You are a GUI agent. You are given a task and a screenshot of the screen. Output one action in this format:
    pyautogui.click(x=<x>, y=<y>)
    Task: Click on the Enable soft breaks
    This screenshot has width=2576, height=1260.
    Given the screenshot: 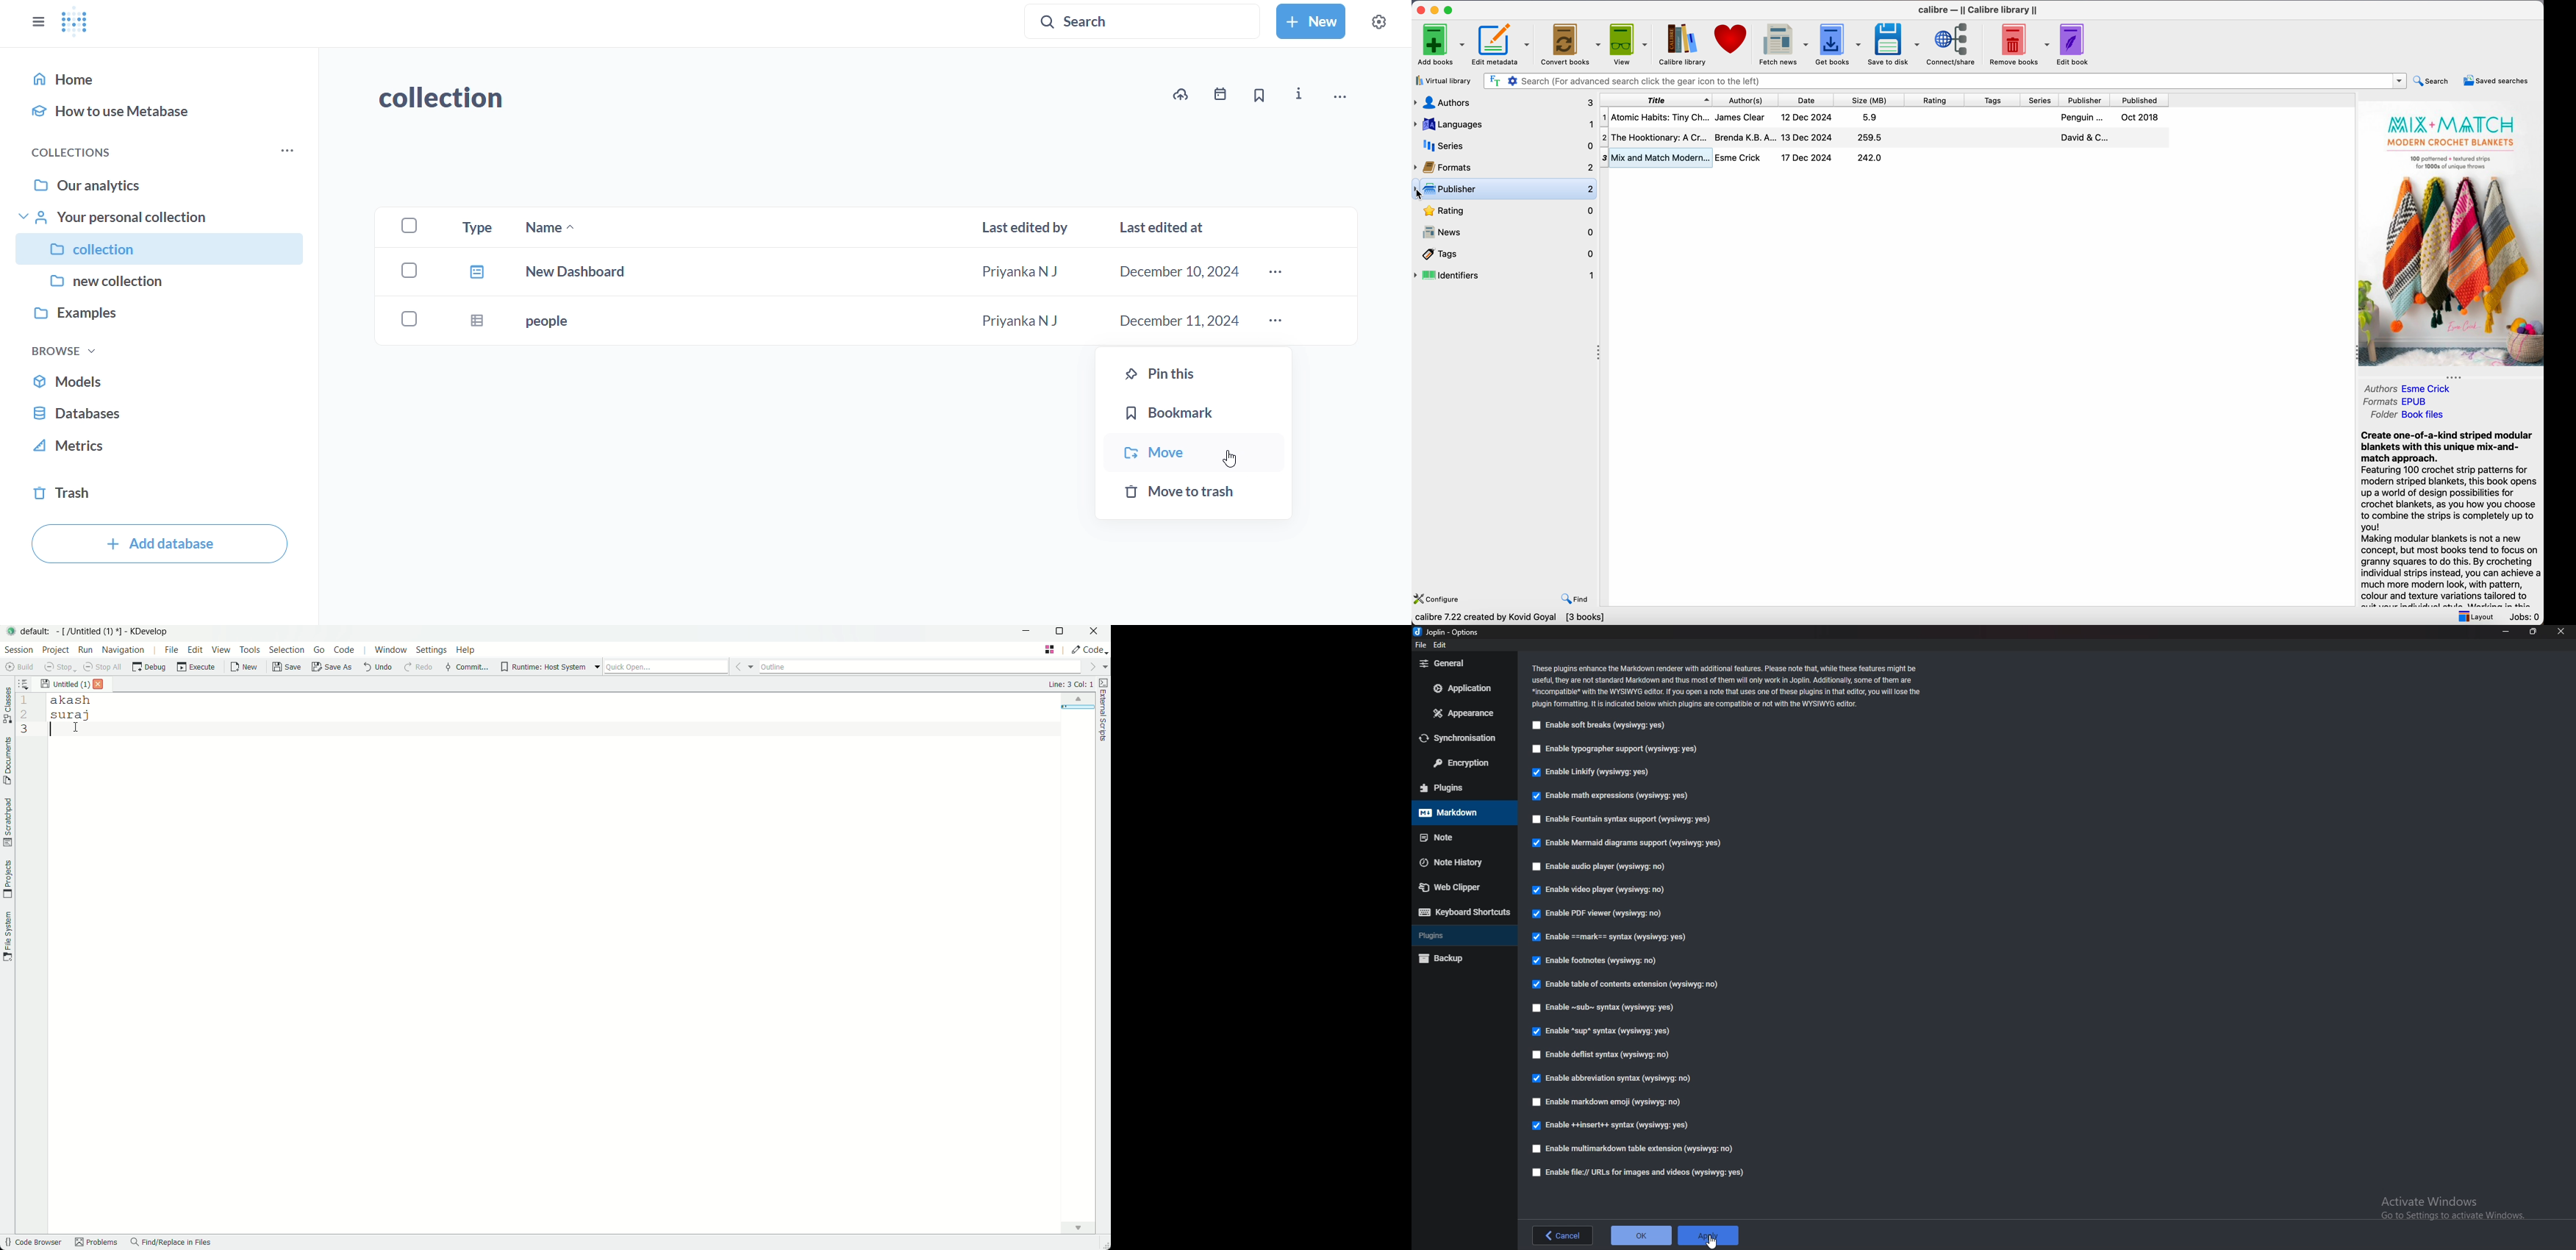 What is the action you would take?
    pyautogui.click(x=1602, y=726)
    